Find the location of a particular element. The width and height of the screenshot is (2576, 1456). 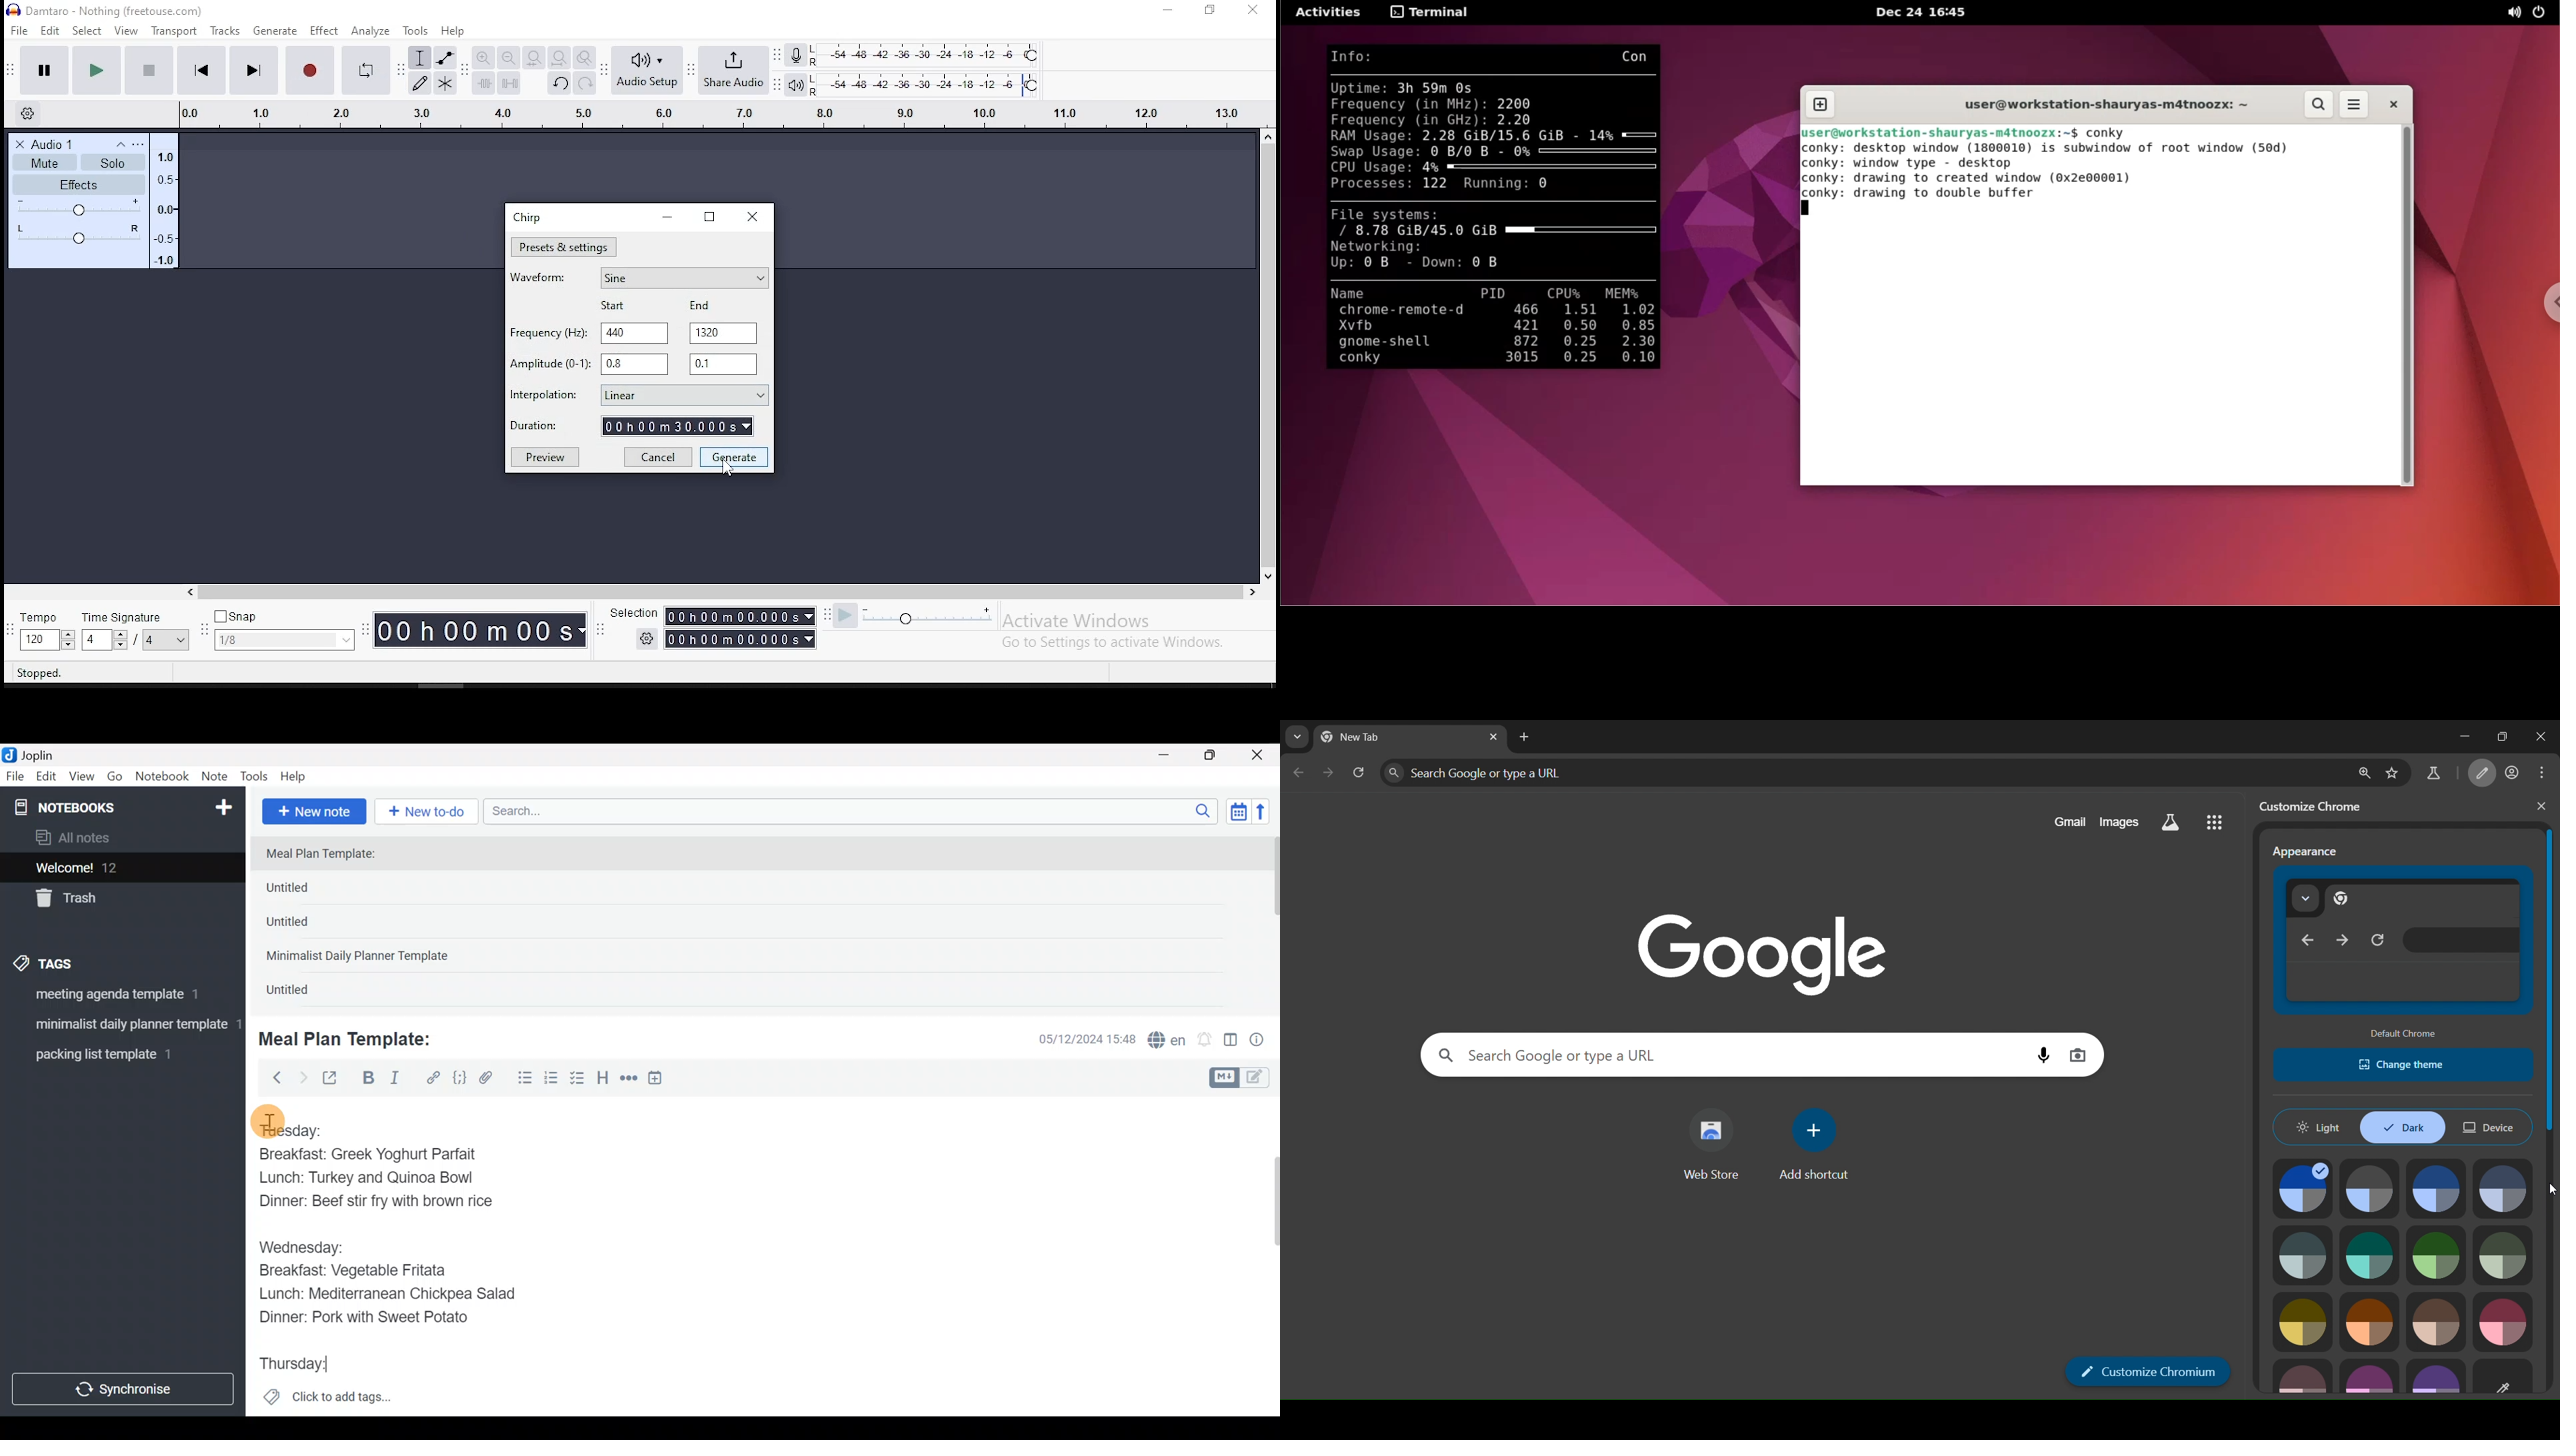

playback speed is located at coordinates (914, 616).